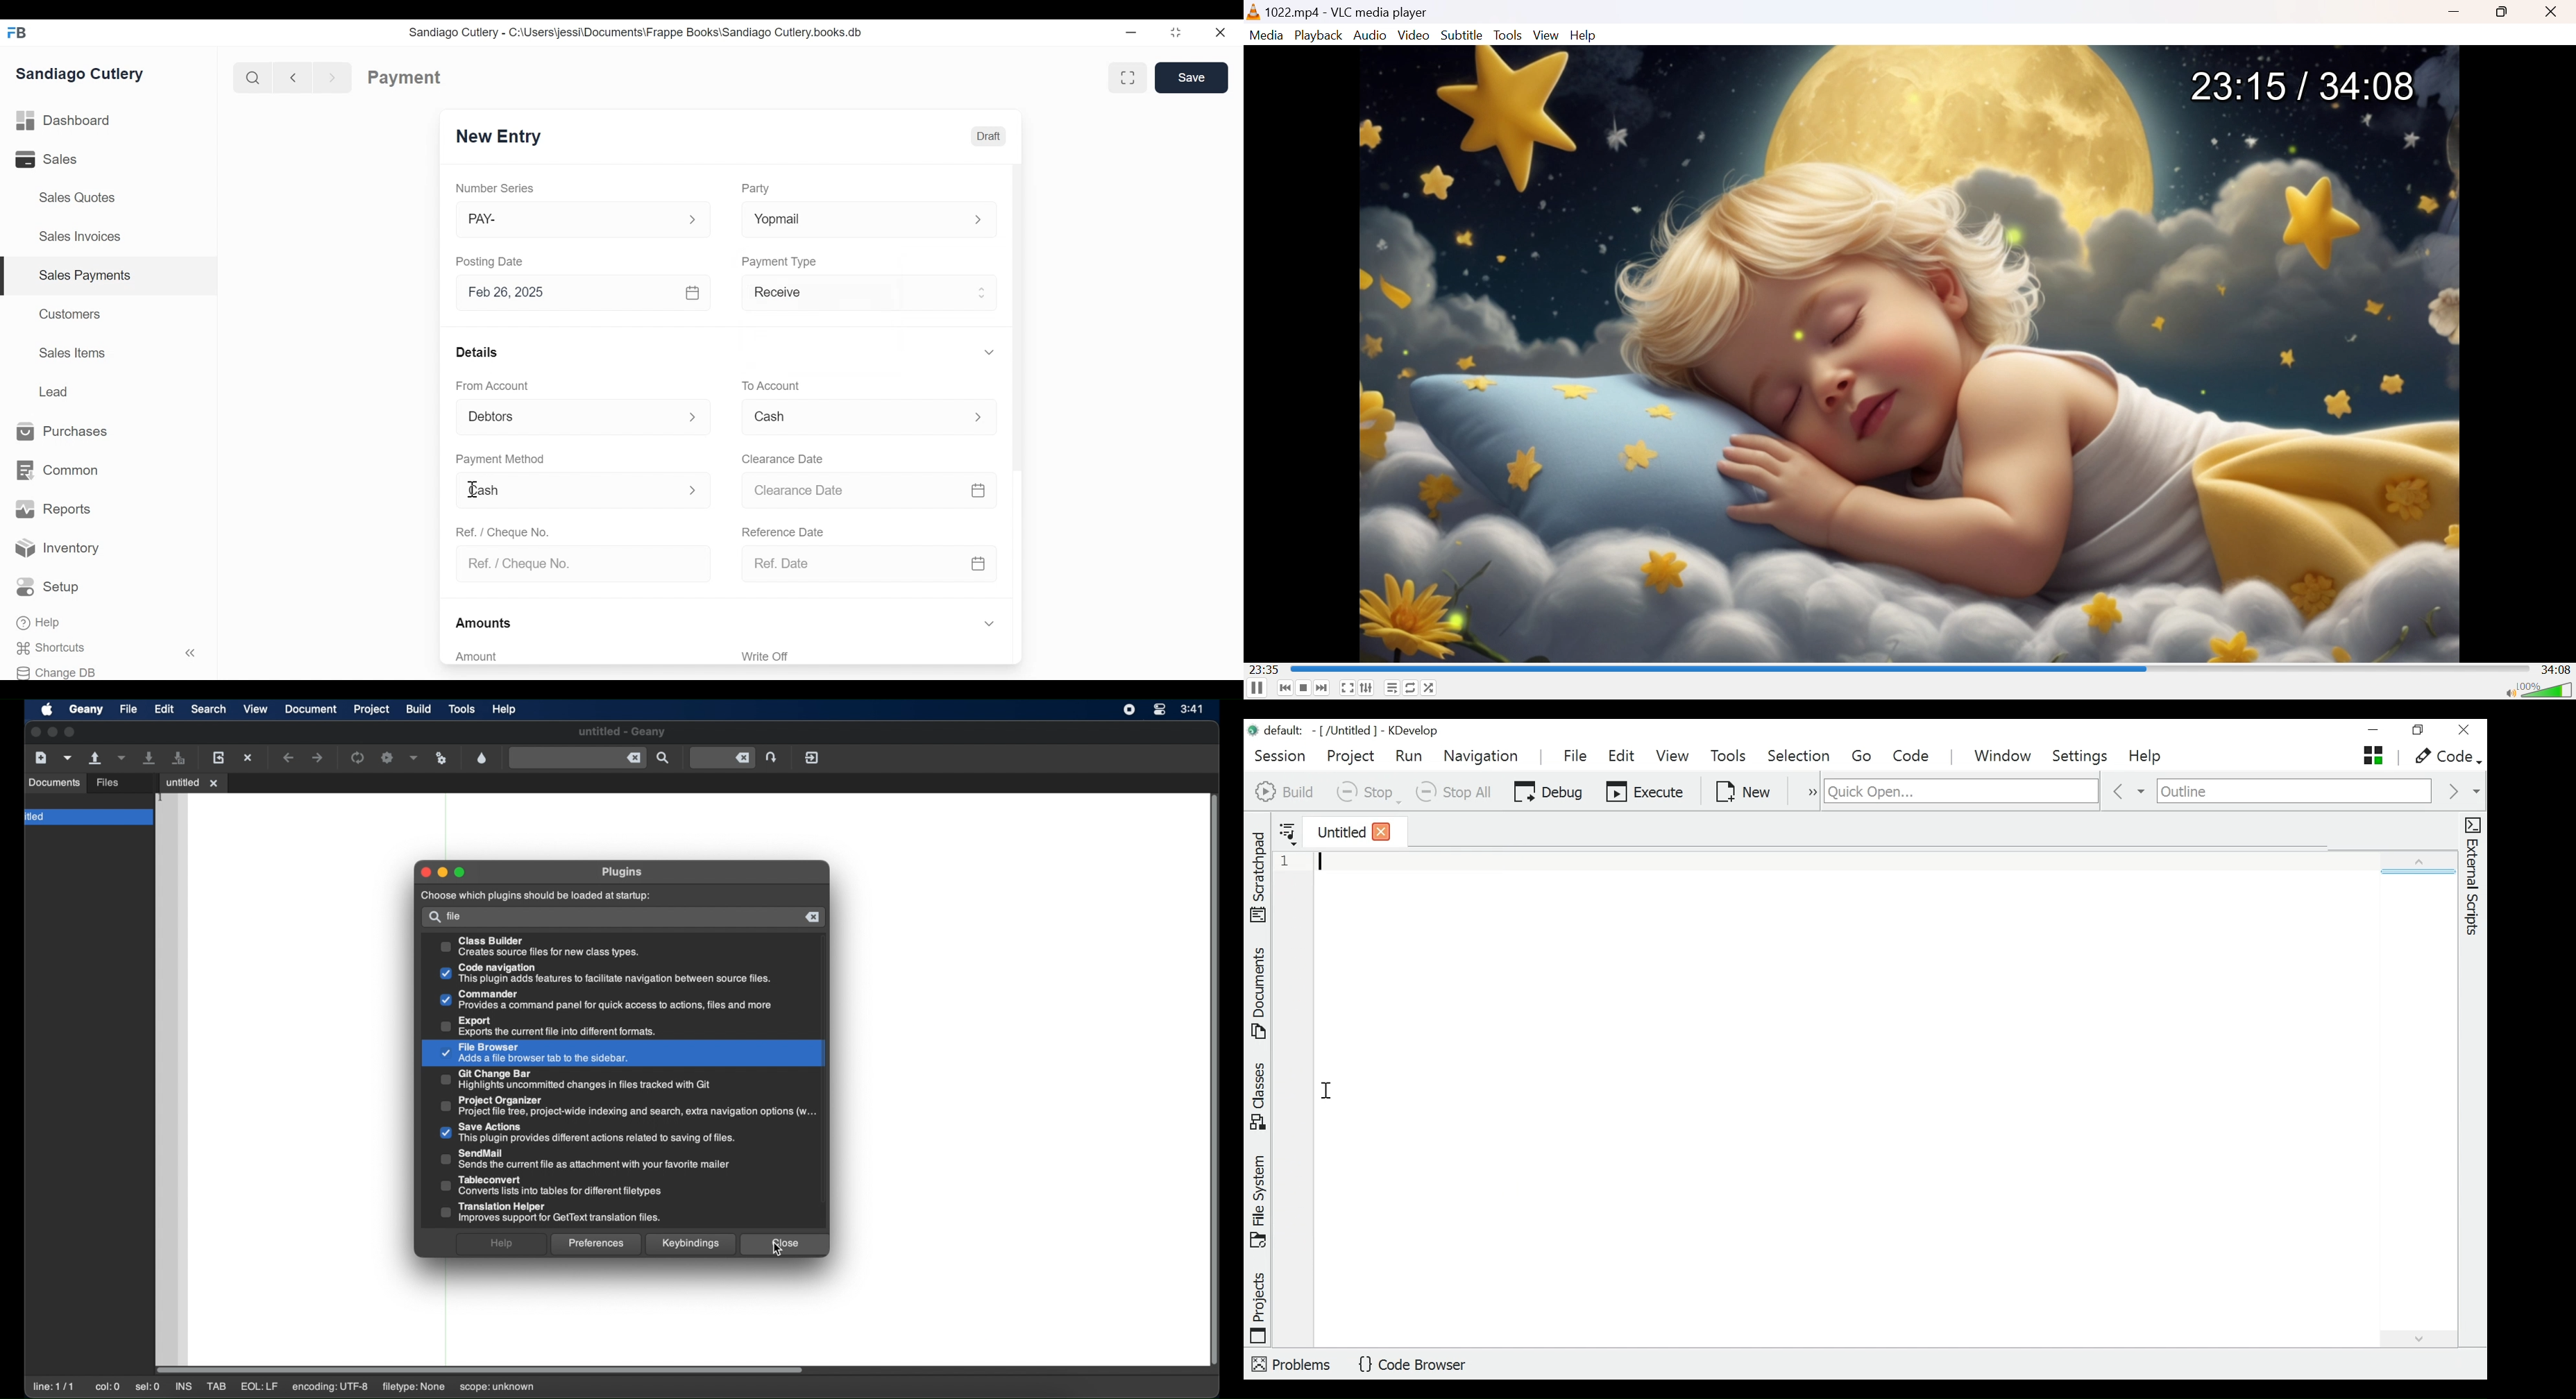 The width and height of the screenshot is (2576, 1400). What do you see at coordinates (80, 238) in the screenshot?
I see `Sales Invoices` at bounding box center [80, 238].